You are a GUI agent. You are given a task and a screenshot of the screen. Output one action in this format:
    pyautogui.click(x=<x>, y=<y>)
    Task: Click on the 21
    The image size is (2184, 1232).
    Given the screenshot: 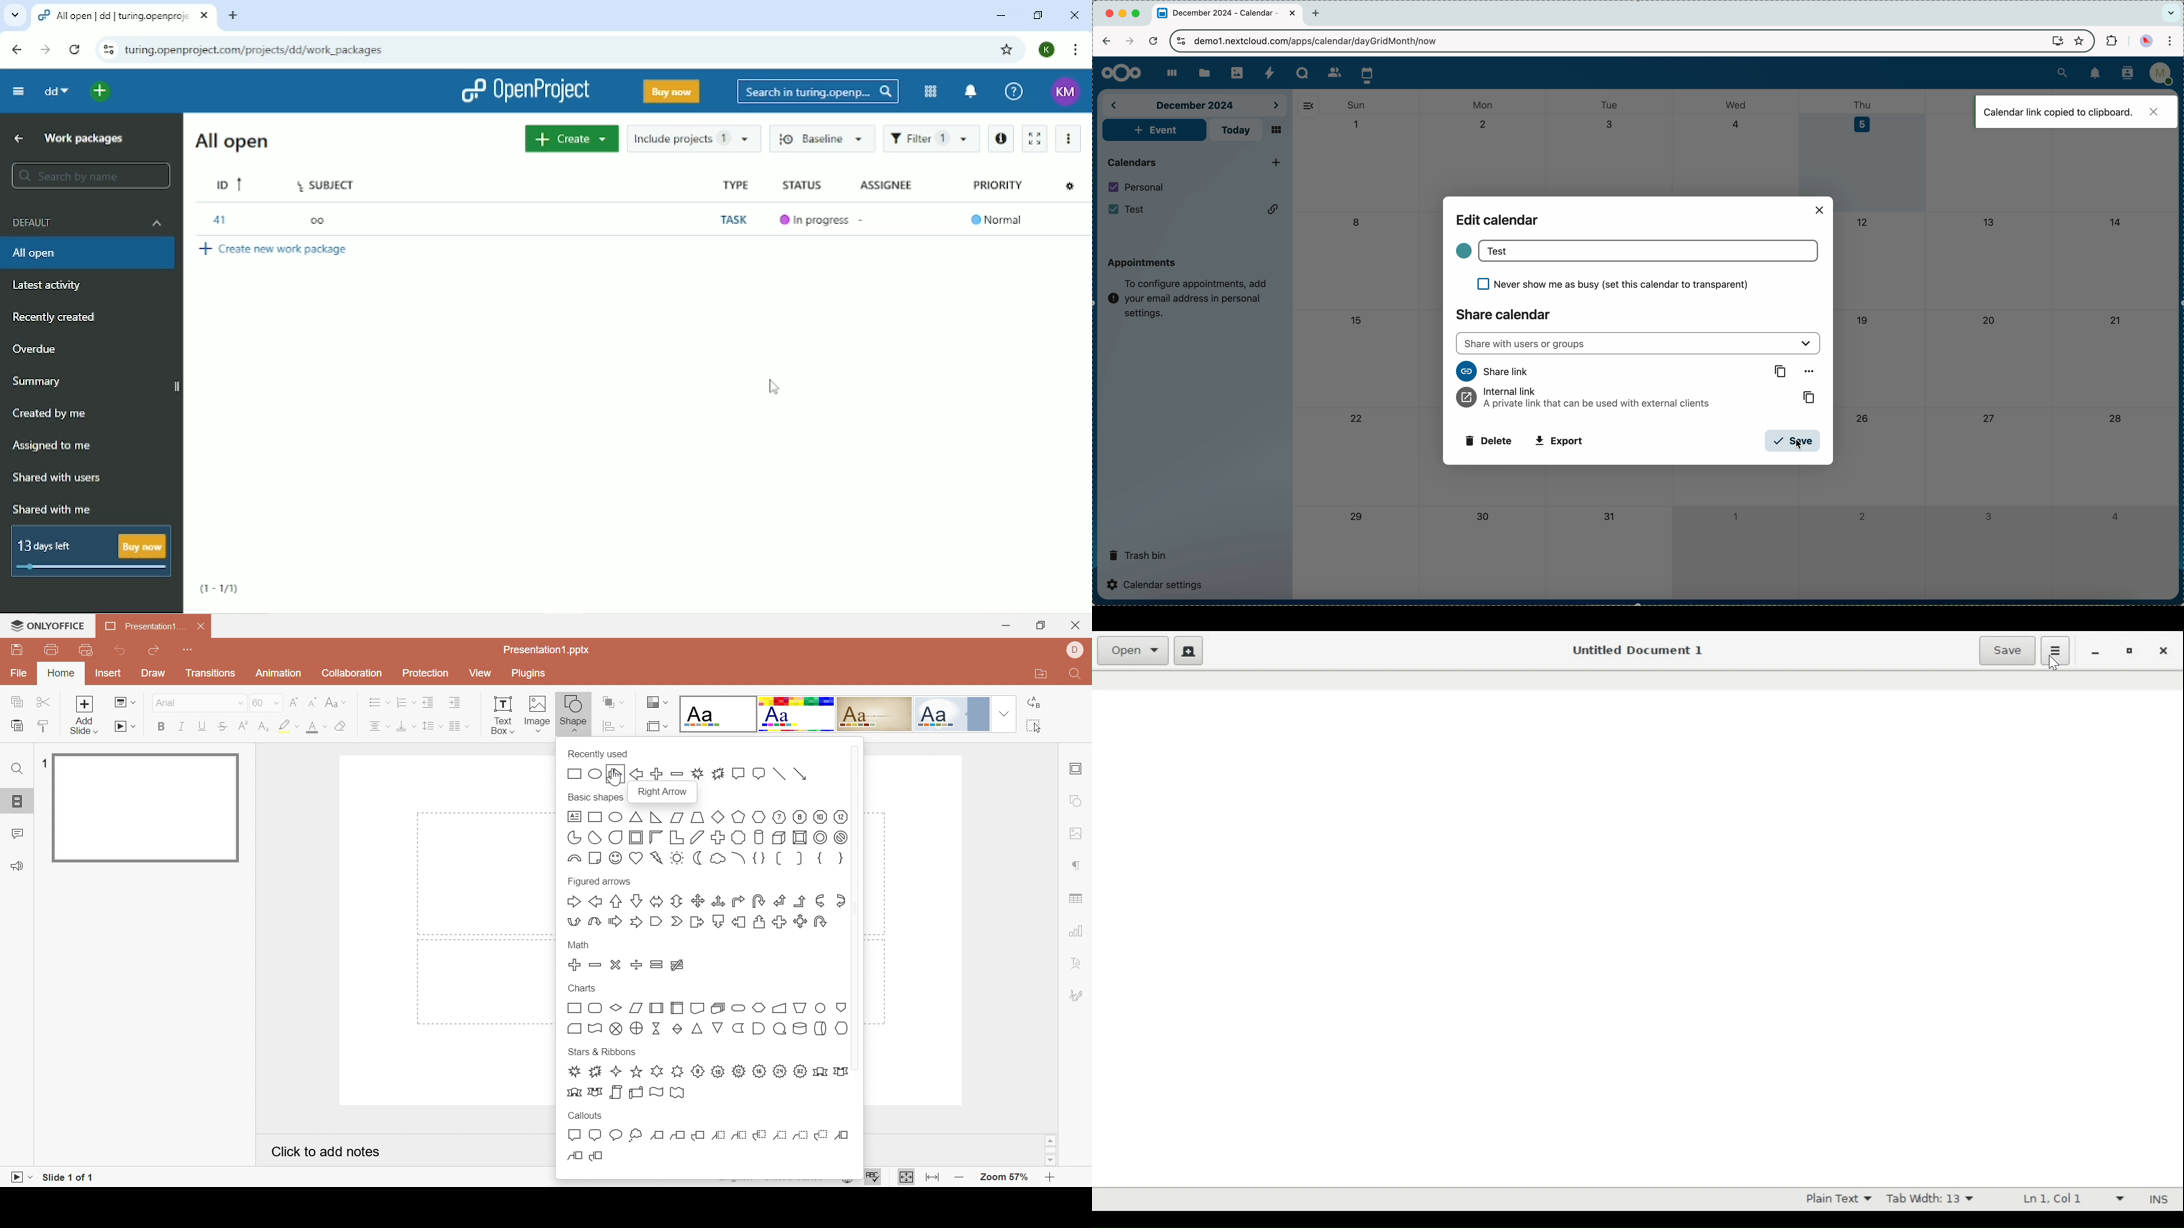 What is the action you would take?
    pyautogui.click(x=2115, y=320)
    